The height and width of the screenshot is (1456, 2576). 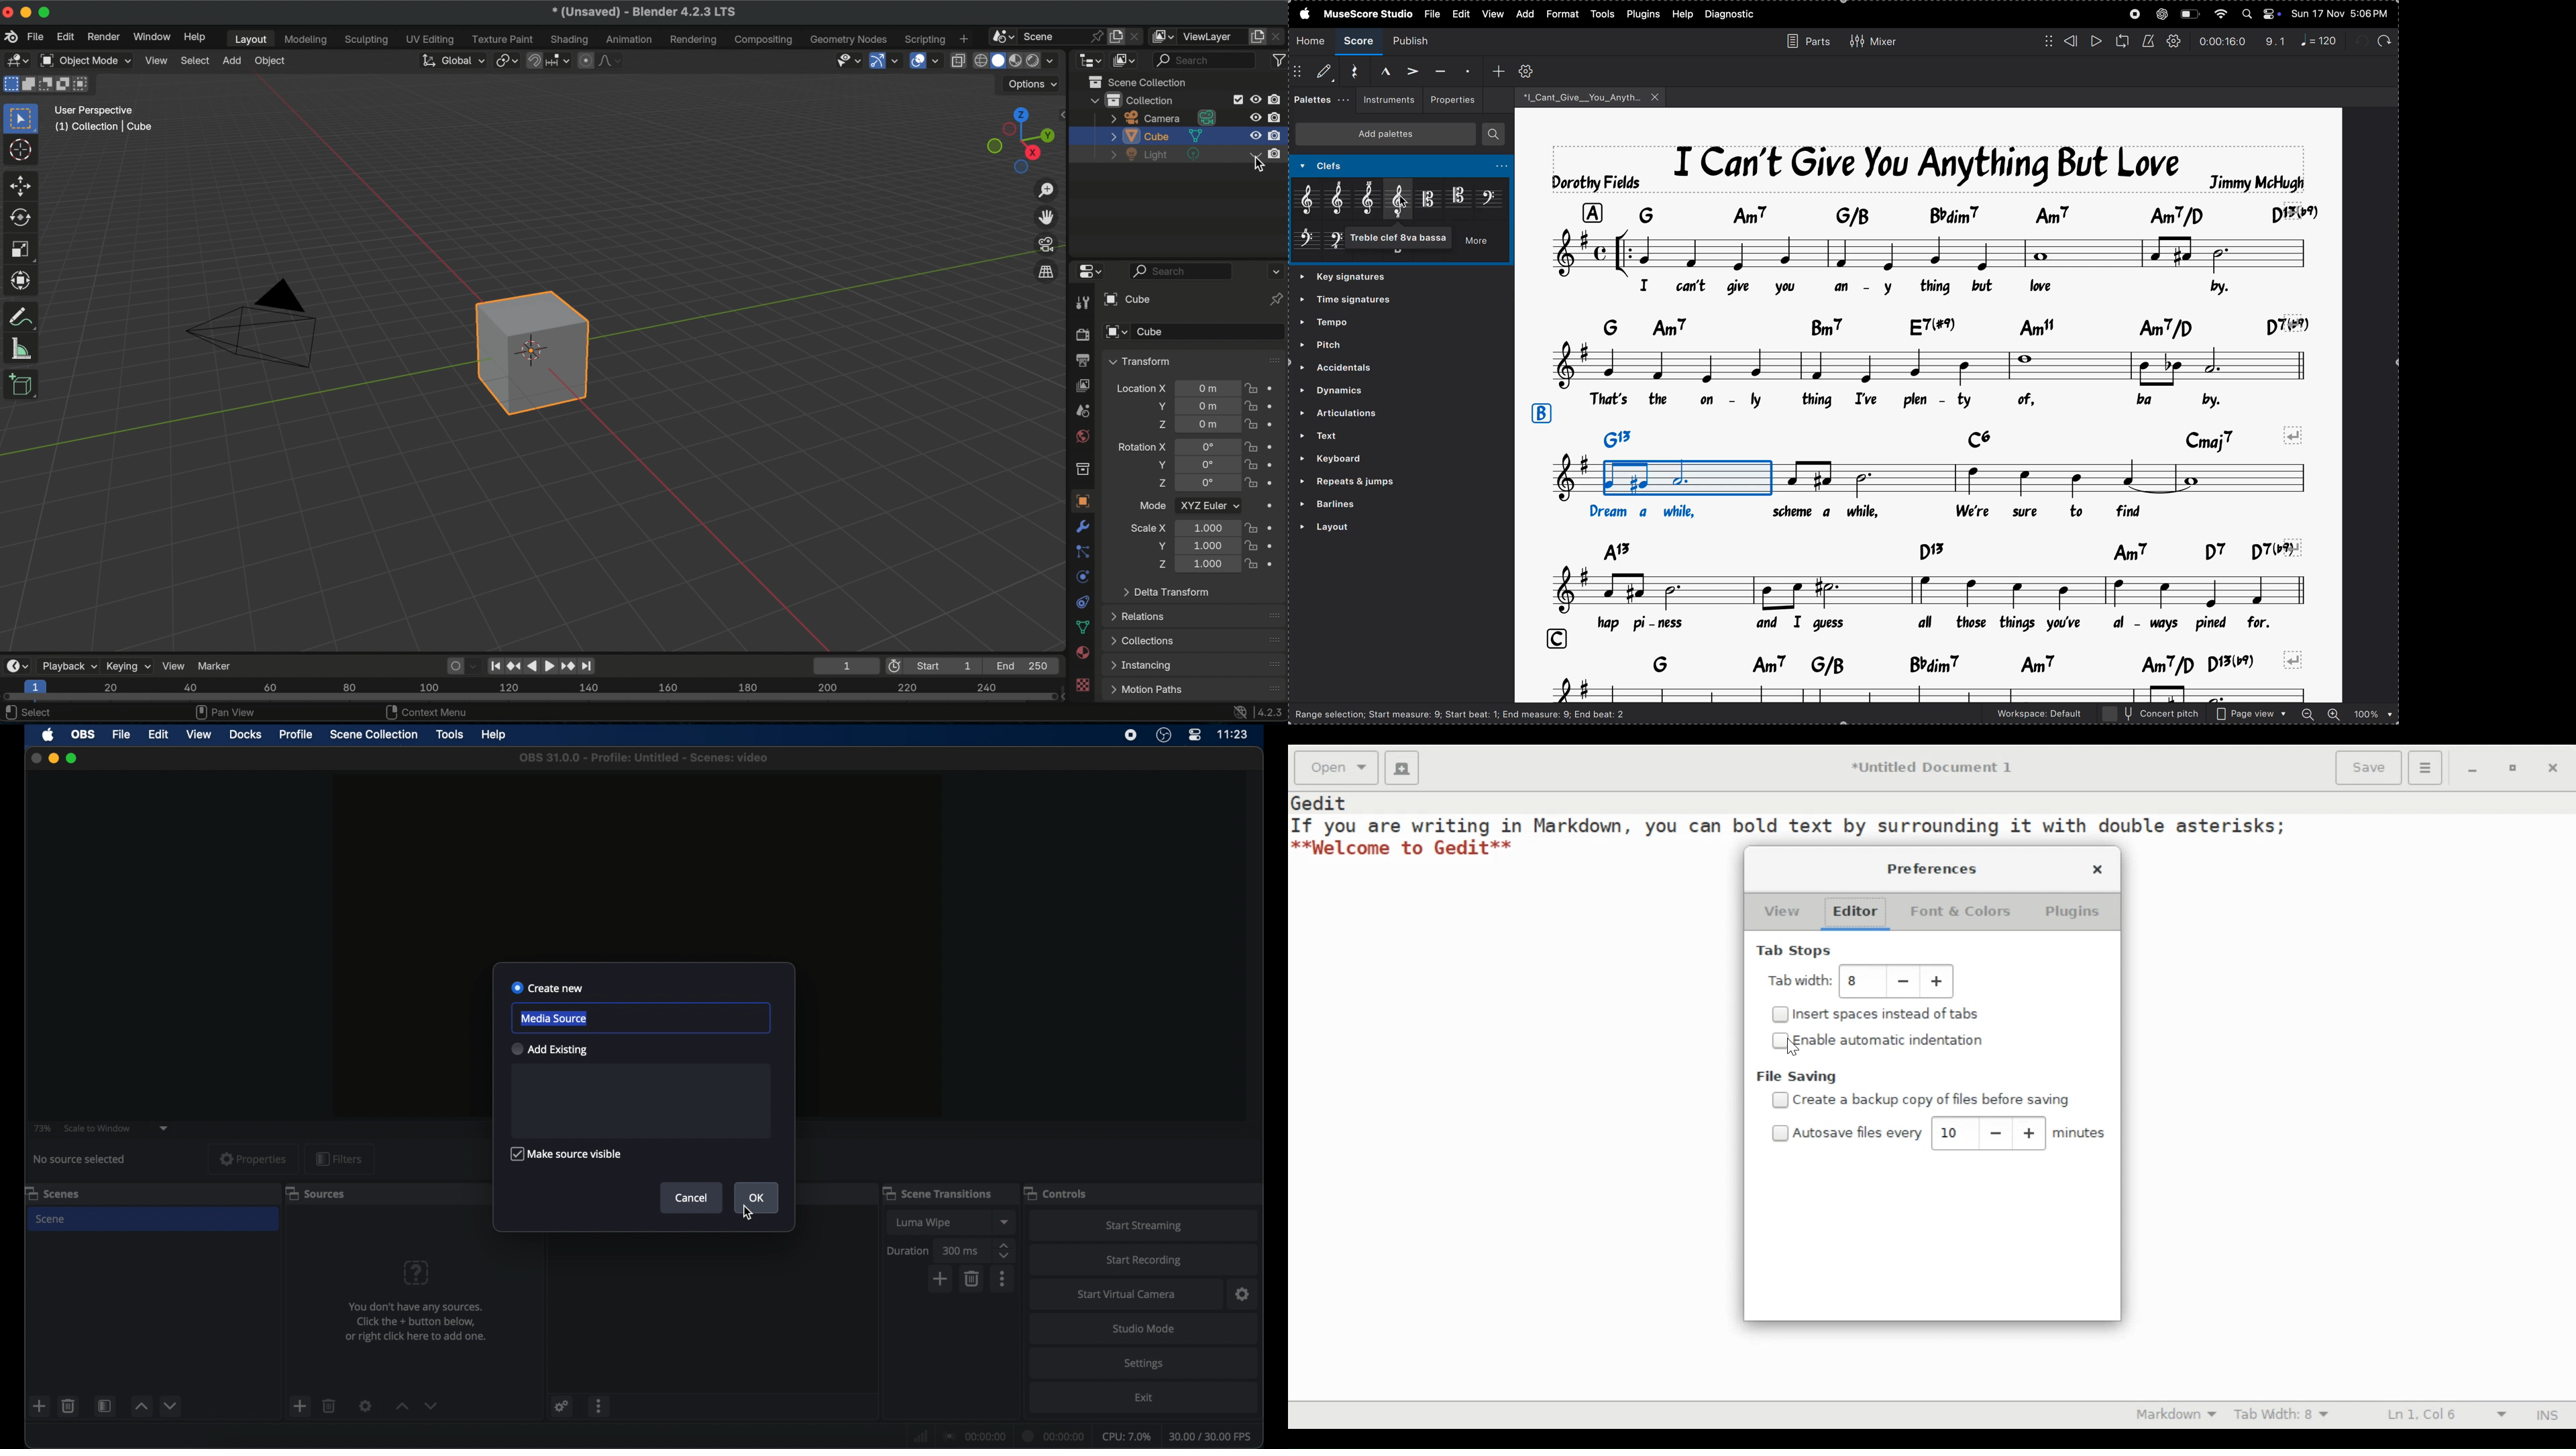 What do you see at coordinates (1083, 651) in the screenshot?
I see `material` at bounding box center [1083, 651].